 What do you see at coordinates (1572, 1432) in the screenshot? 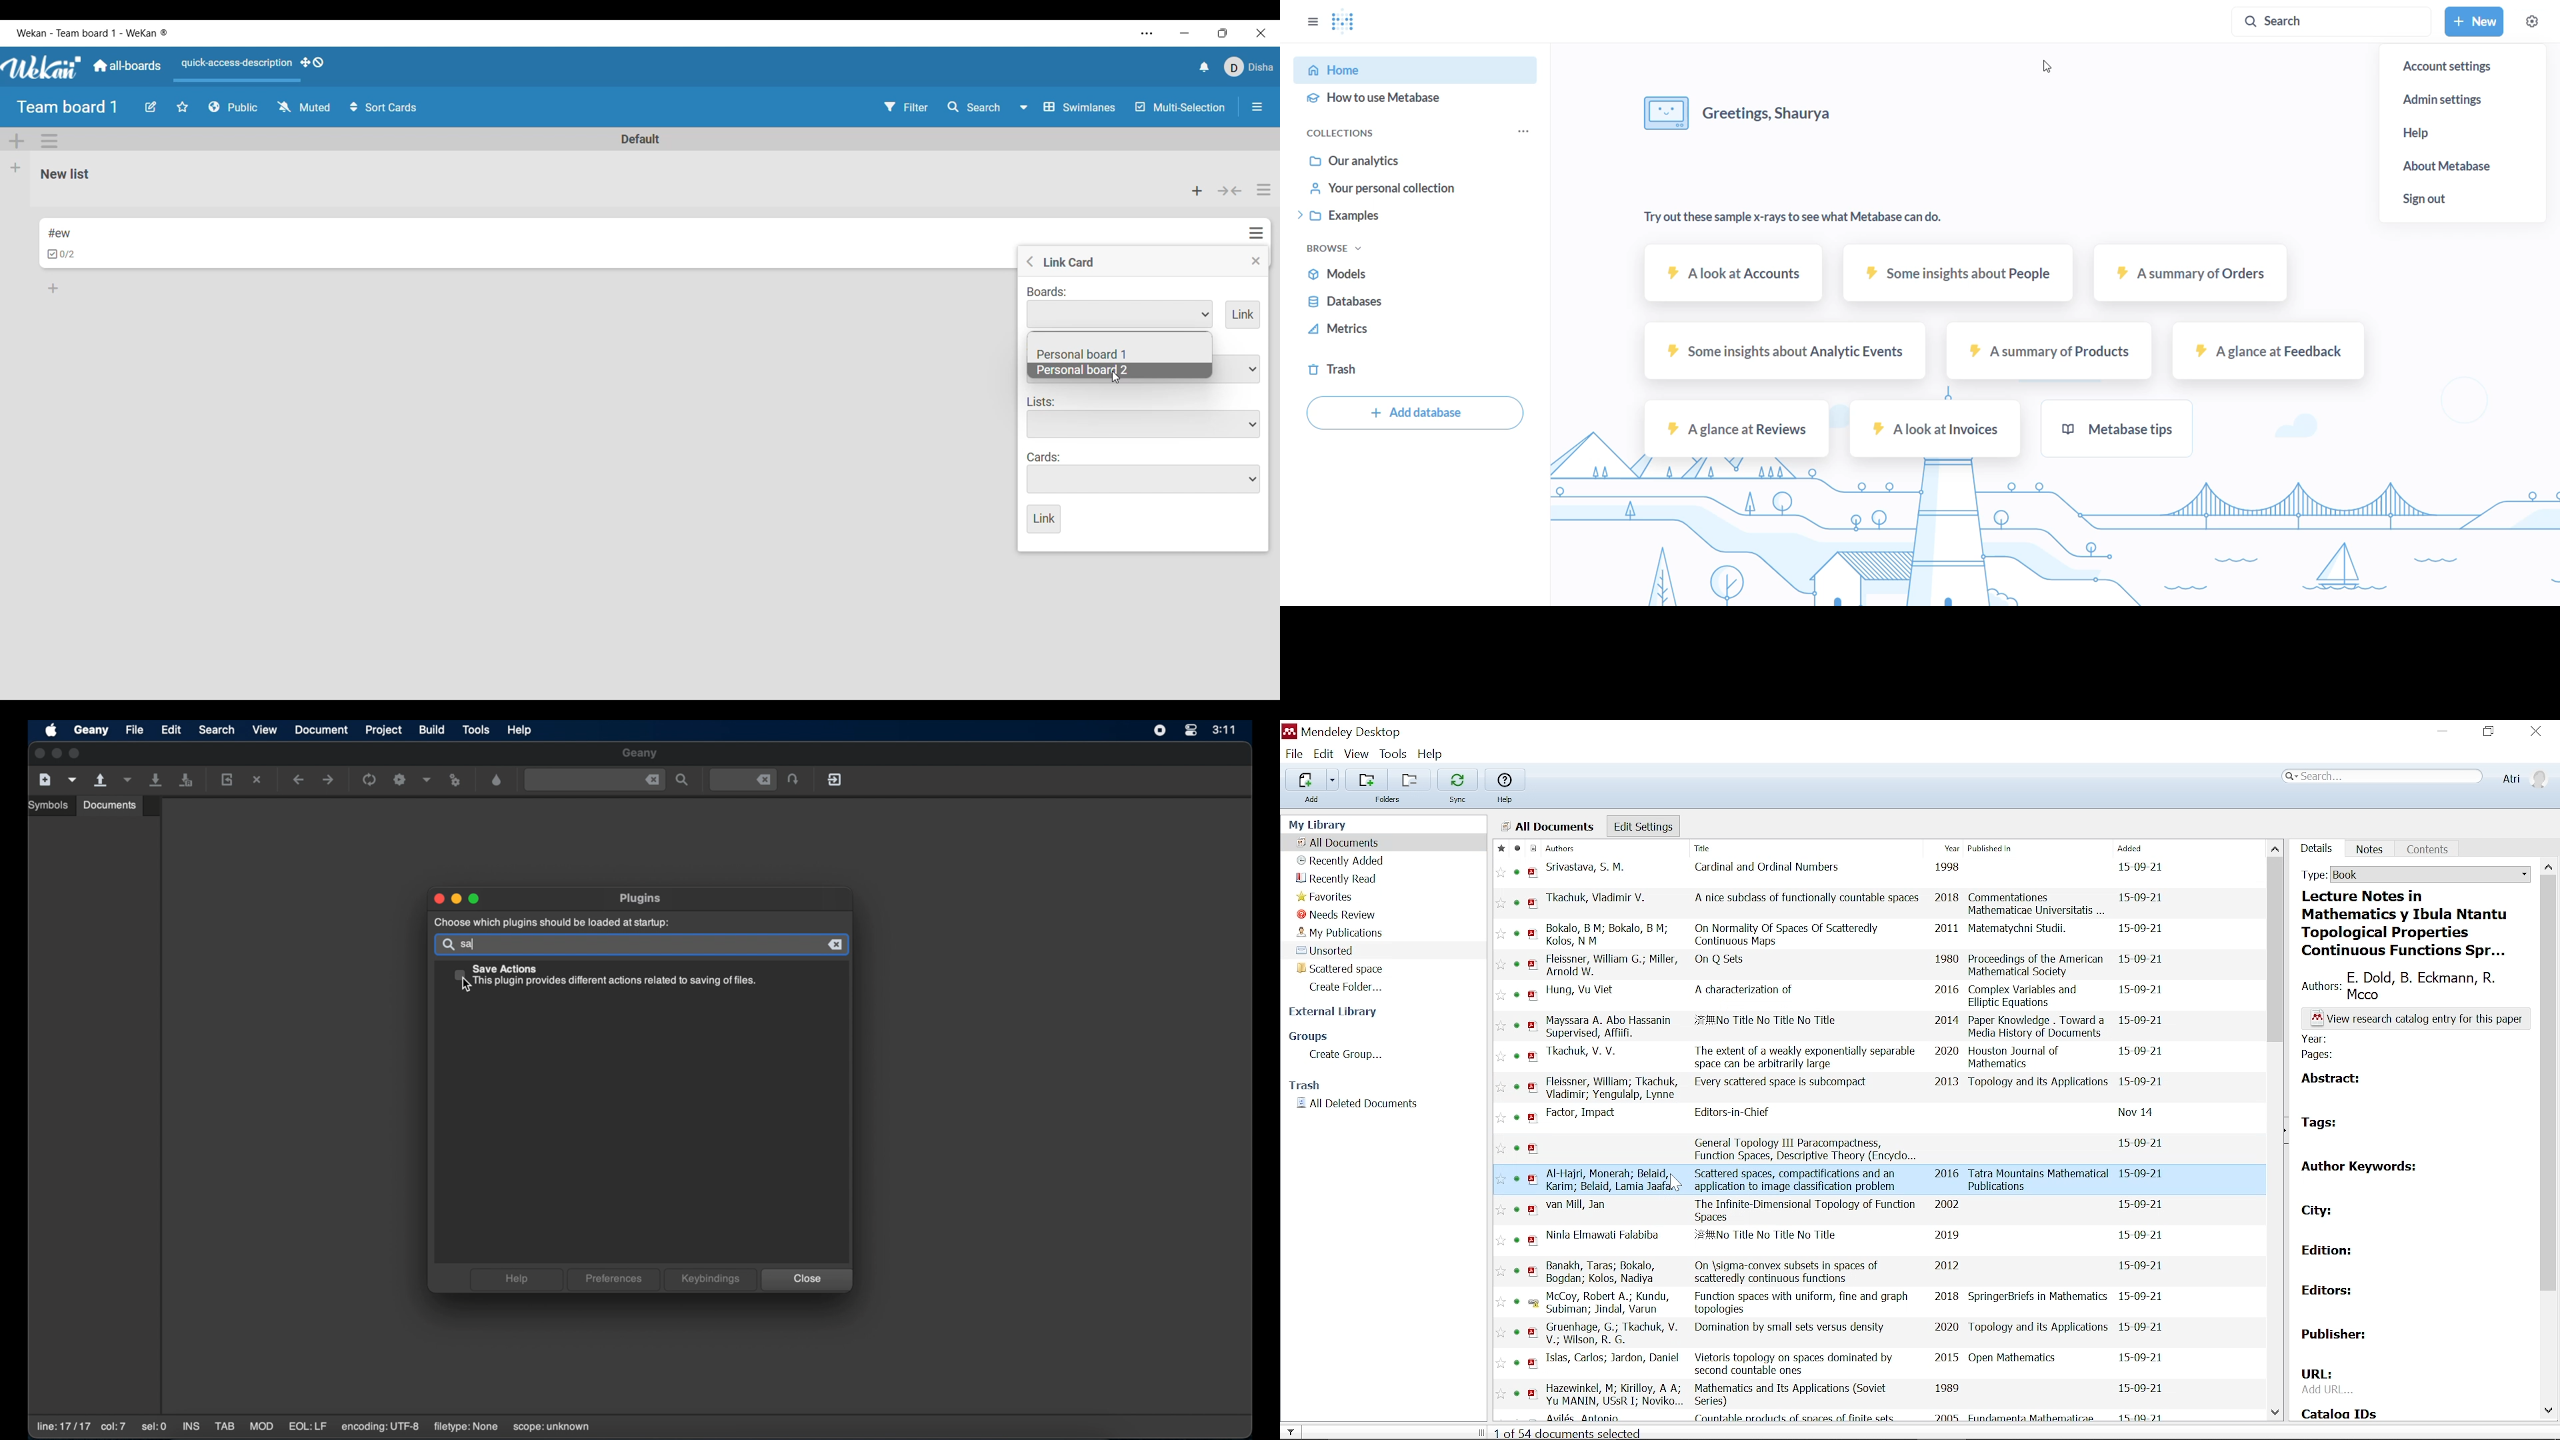
I see `documents selected` at bounding box center [1572, 1432].